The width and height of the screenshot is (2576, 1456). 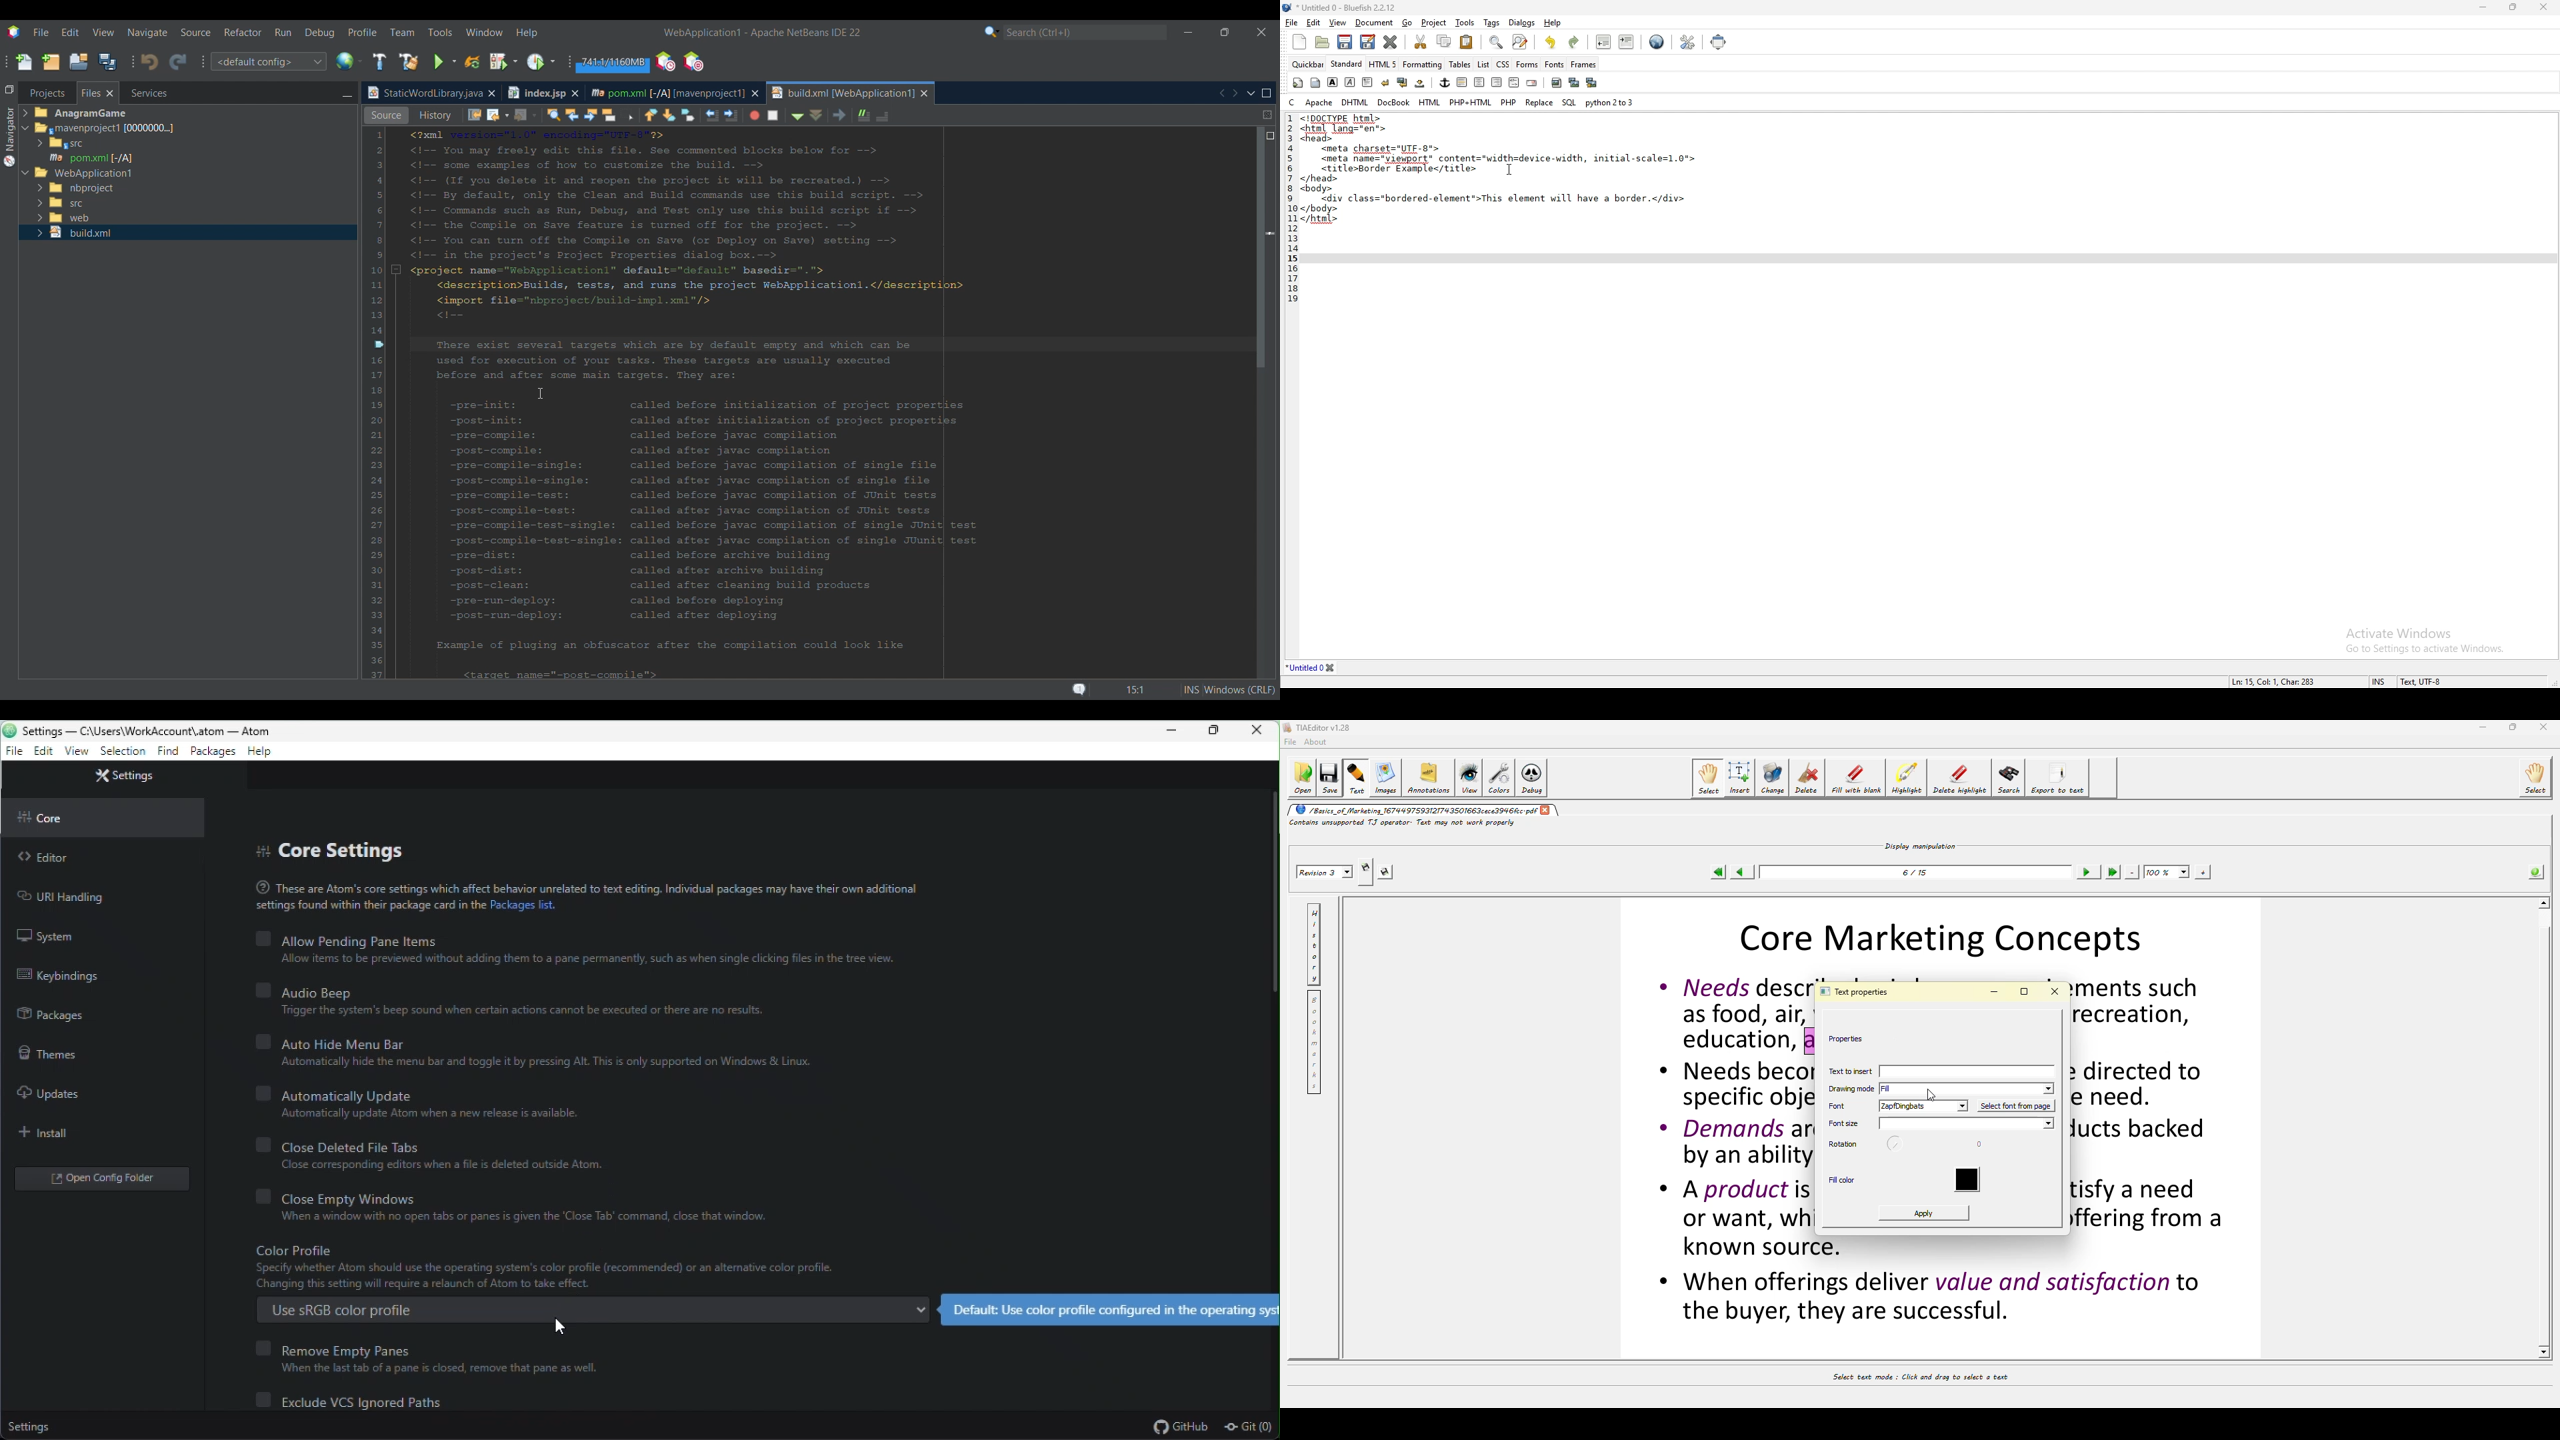 I want to click on open, so click(x=1324, y=43).